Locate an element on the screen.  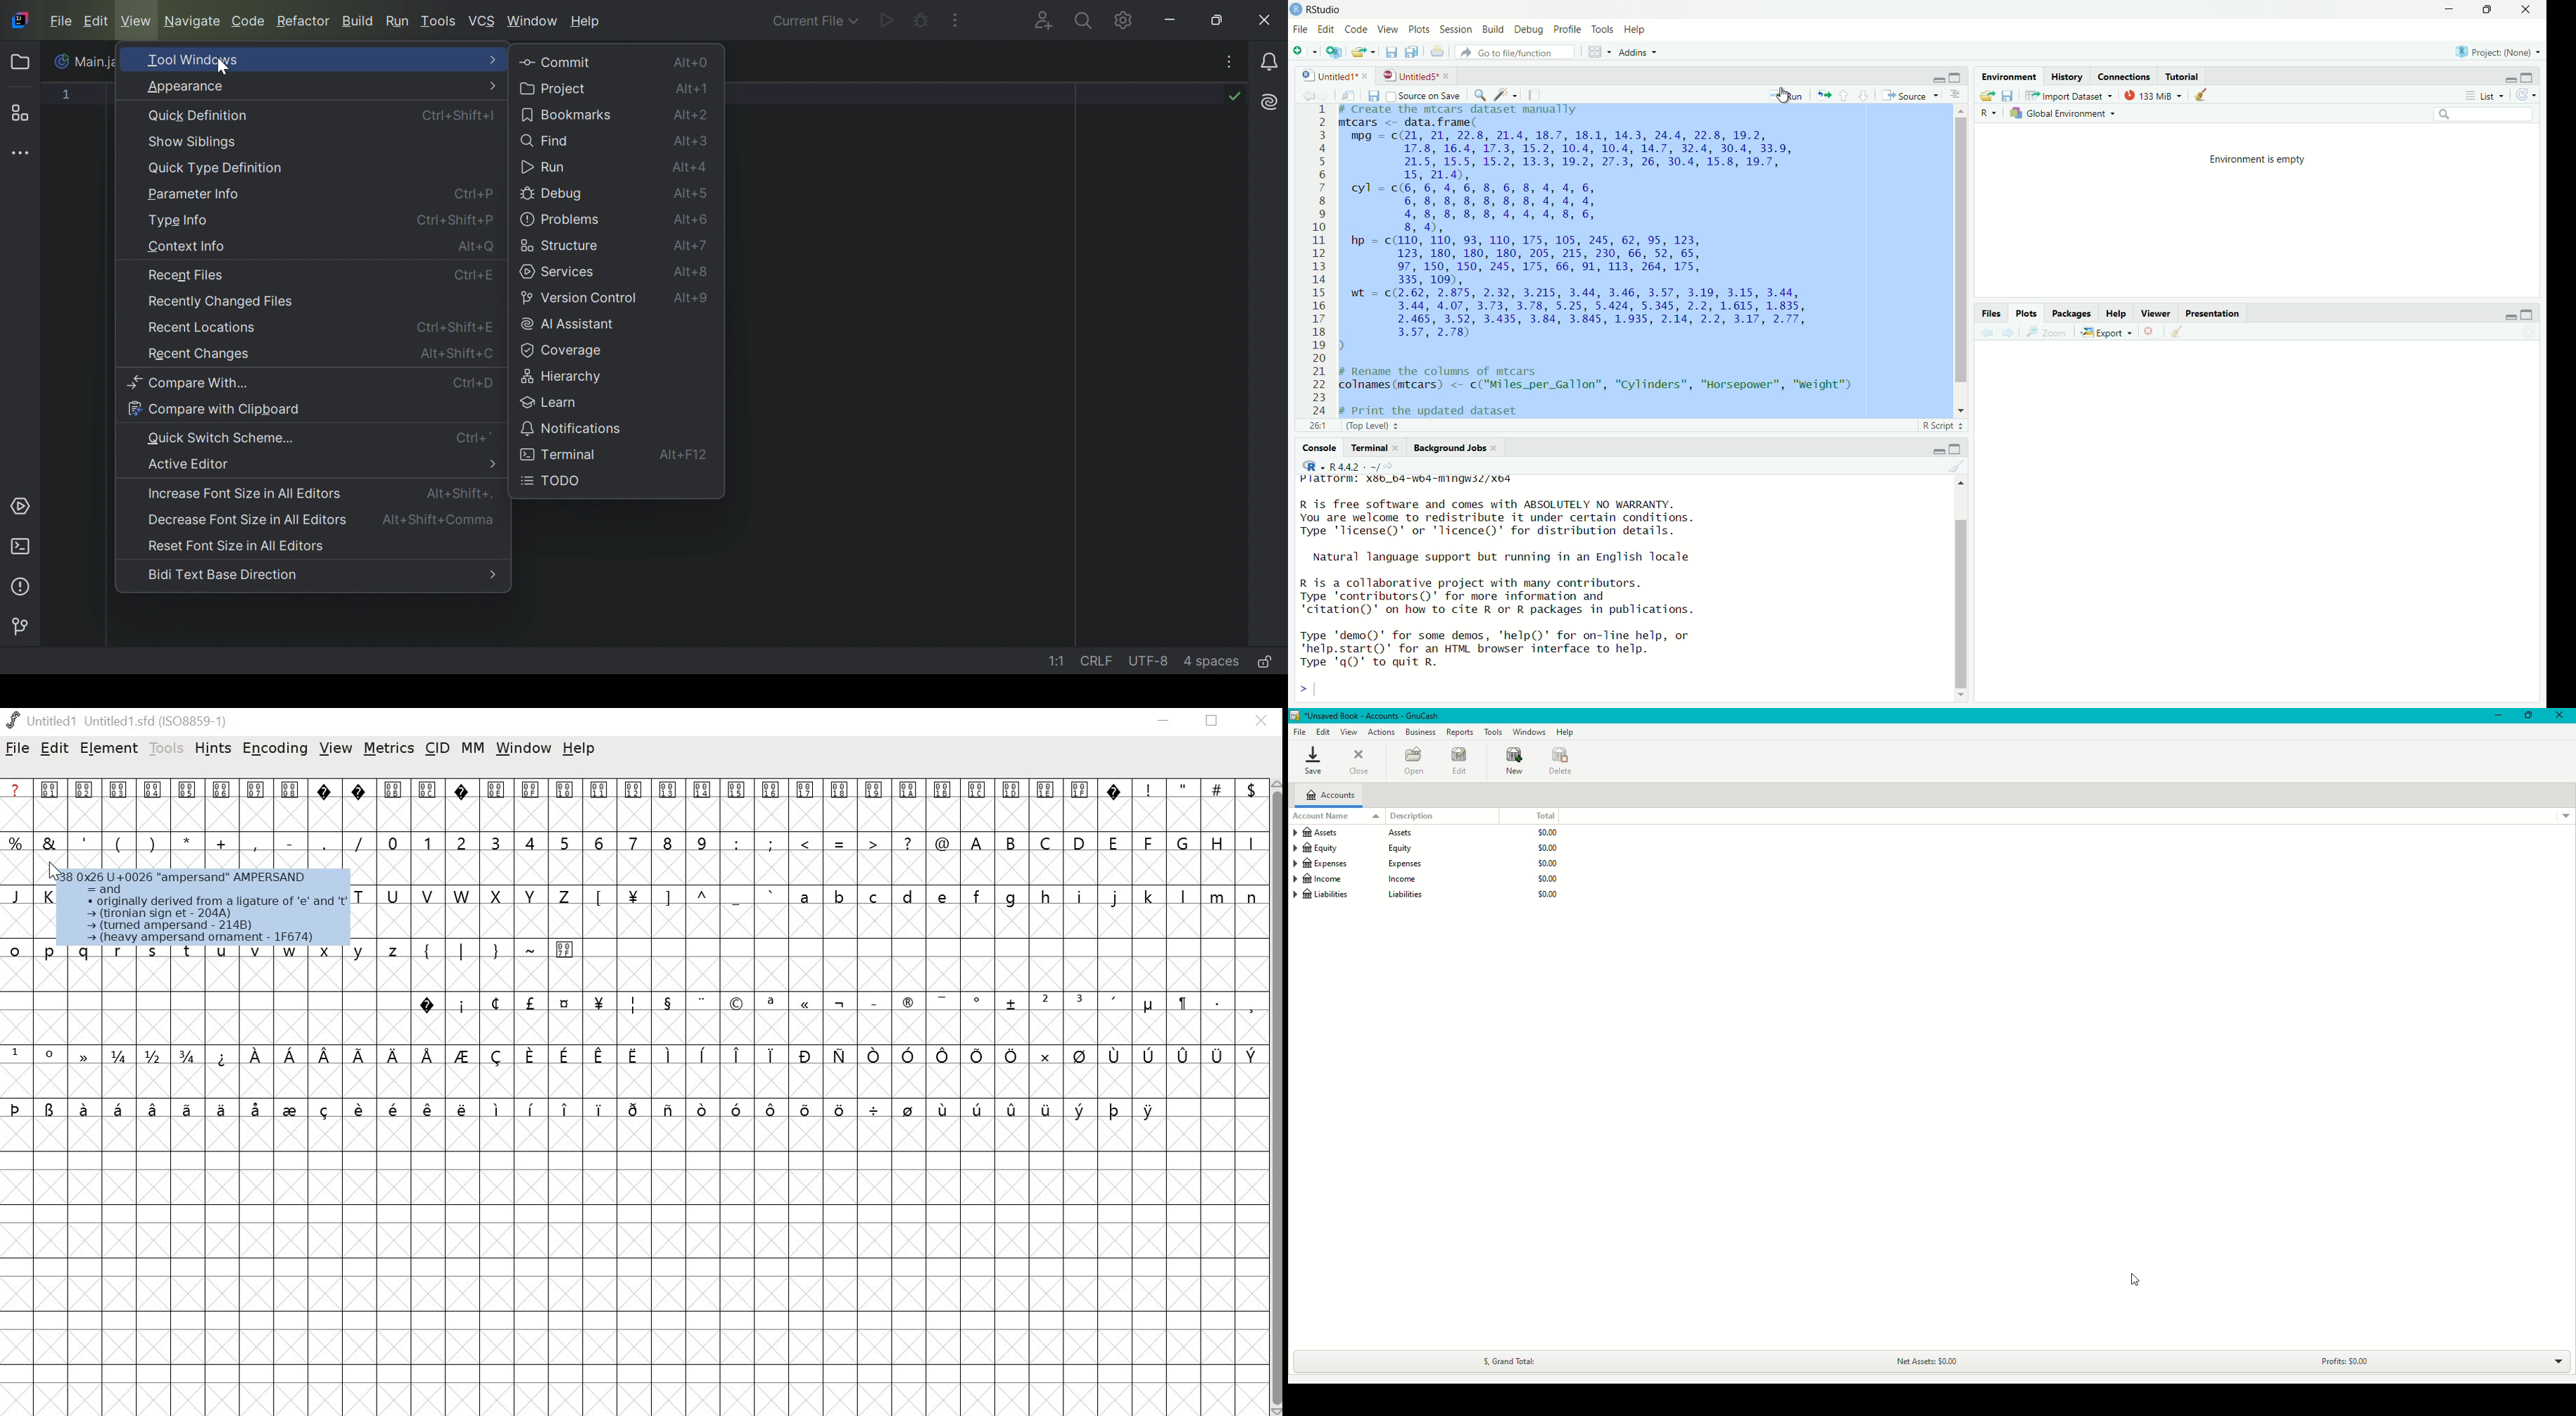
Alt+Q is located at coordinates (477, 248).